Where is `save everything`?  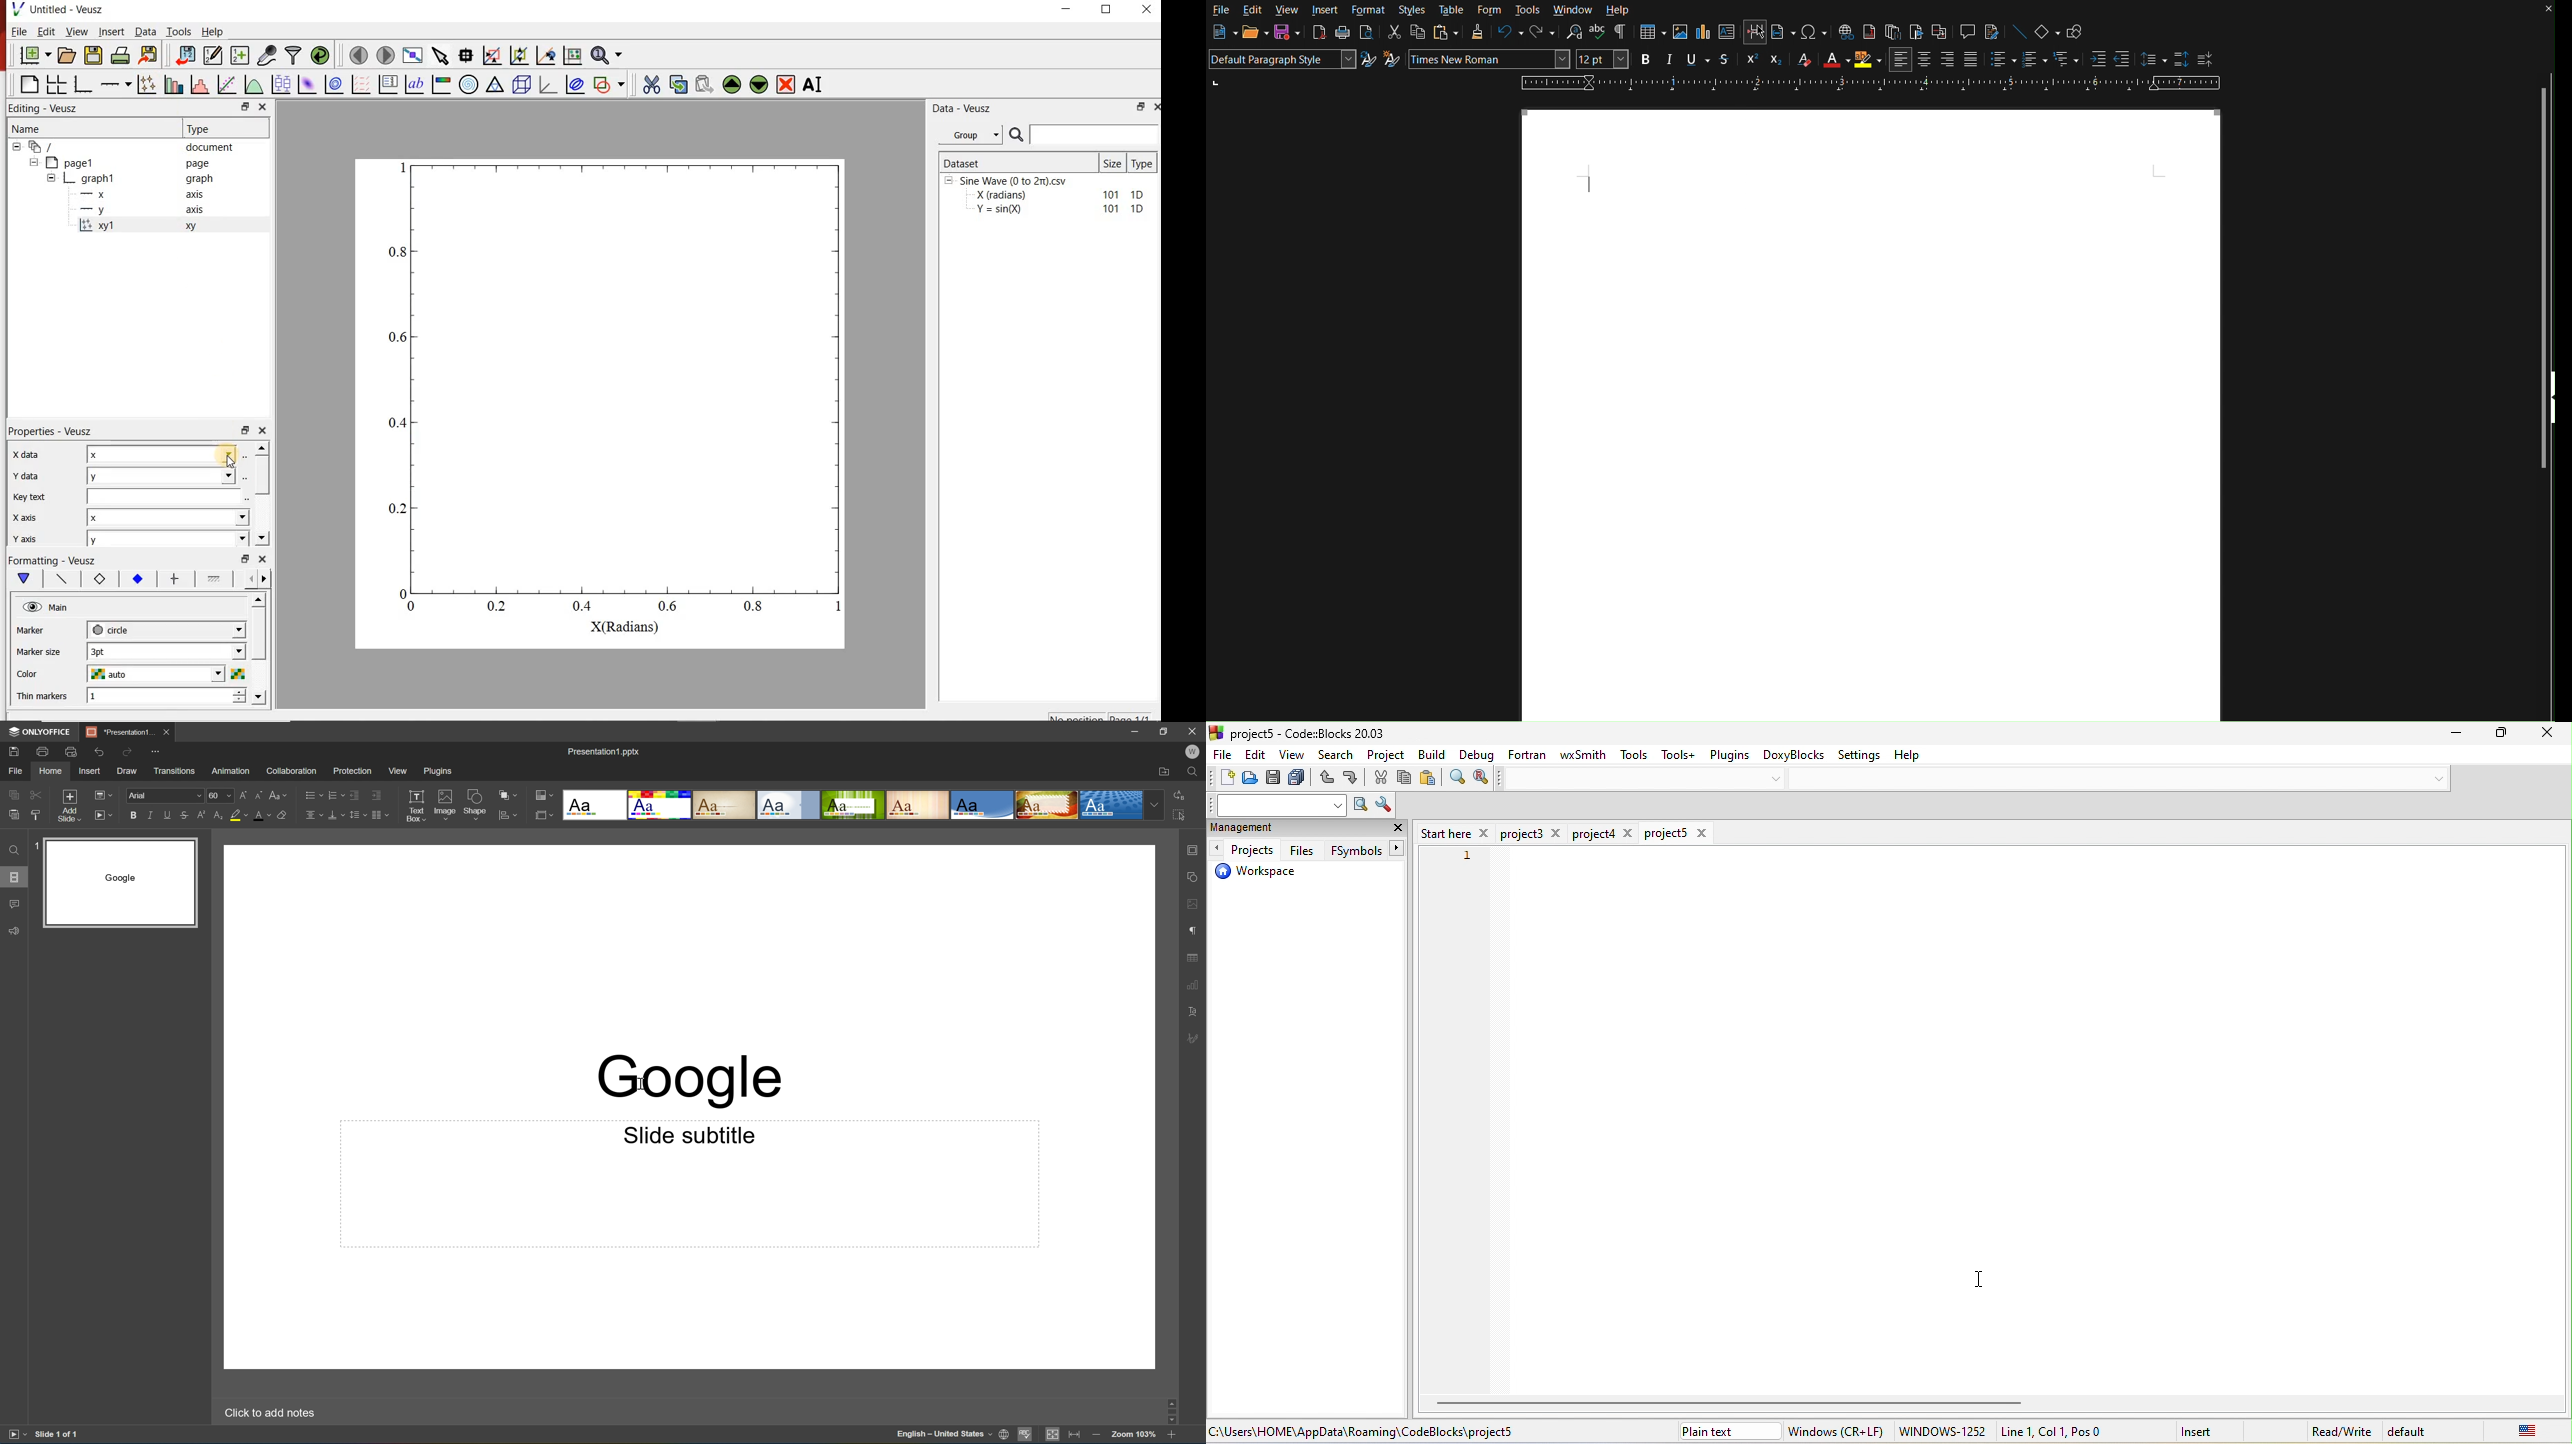 save everything is located at coordinates (1300, 780).